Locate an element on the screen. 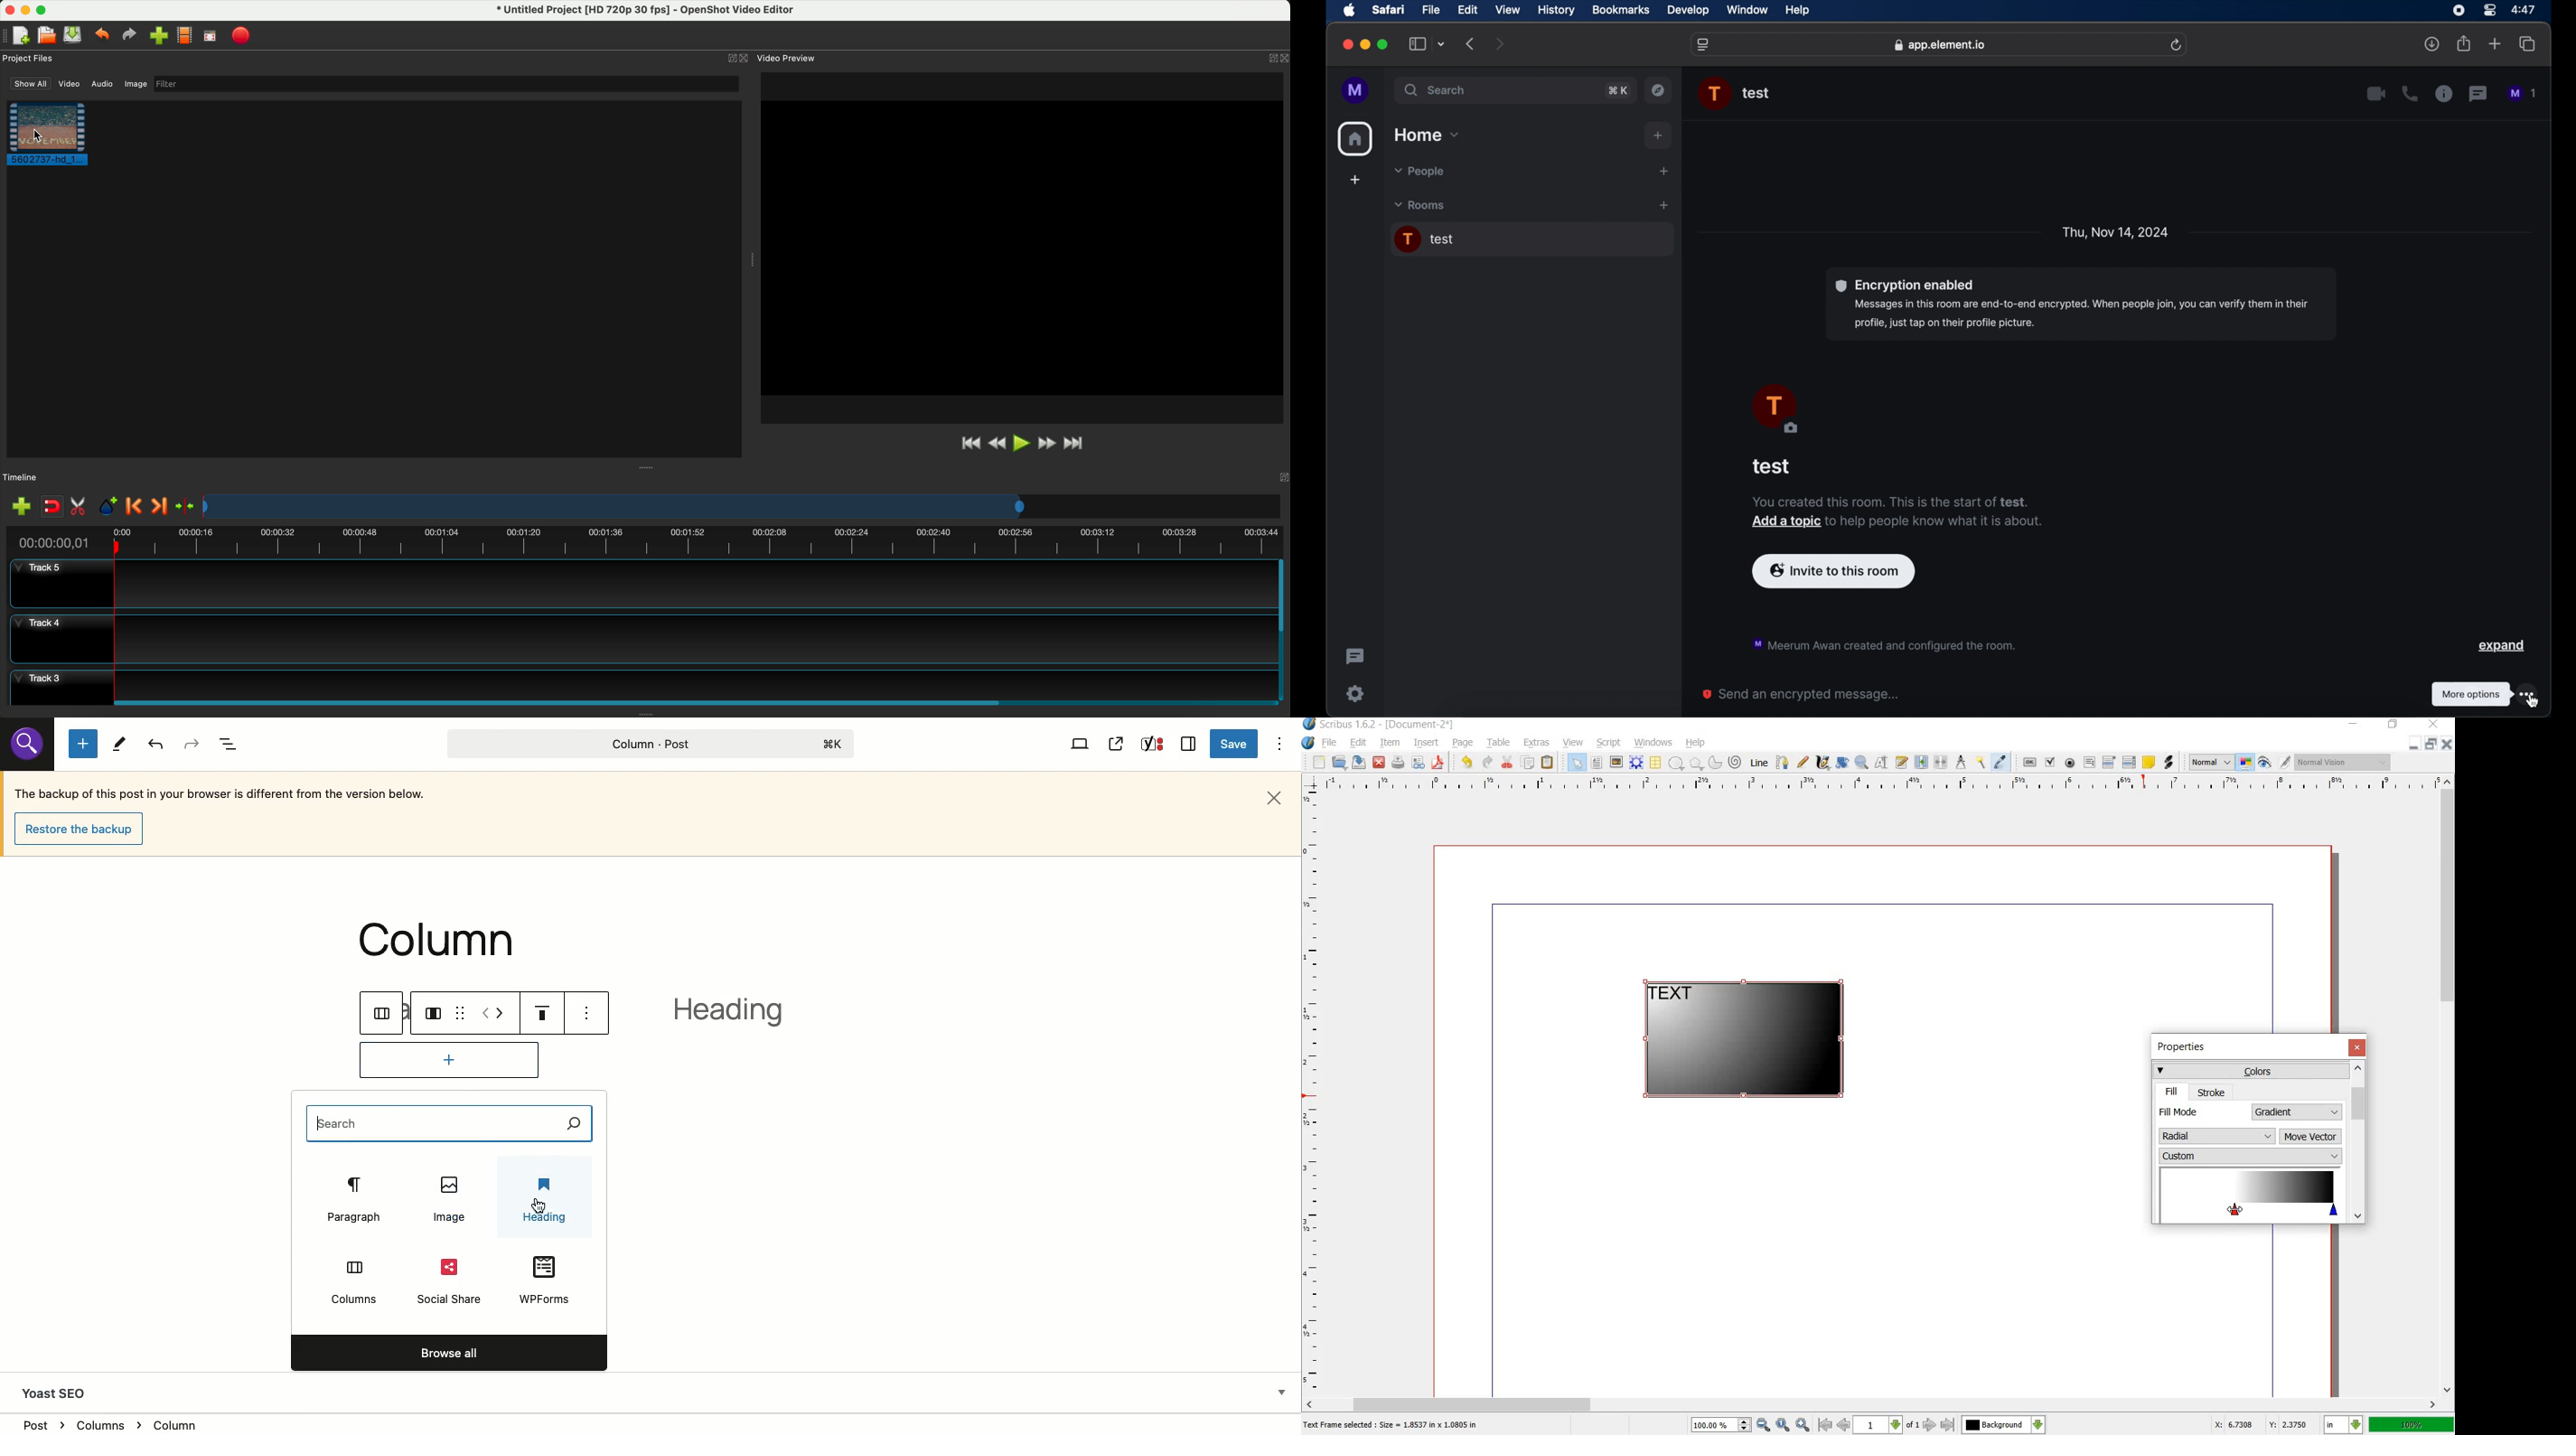 The width and height of the screenshot is (2576, 1456). drag is located at coordinates (460, 1006).